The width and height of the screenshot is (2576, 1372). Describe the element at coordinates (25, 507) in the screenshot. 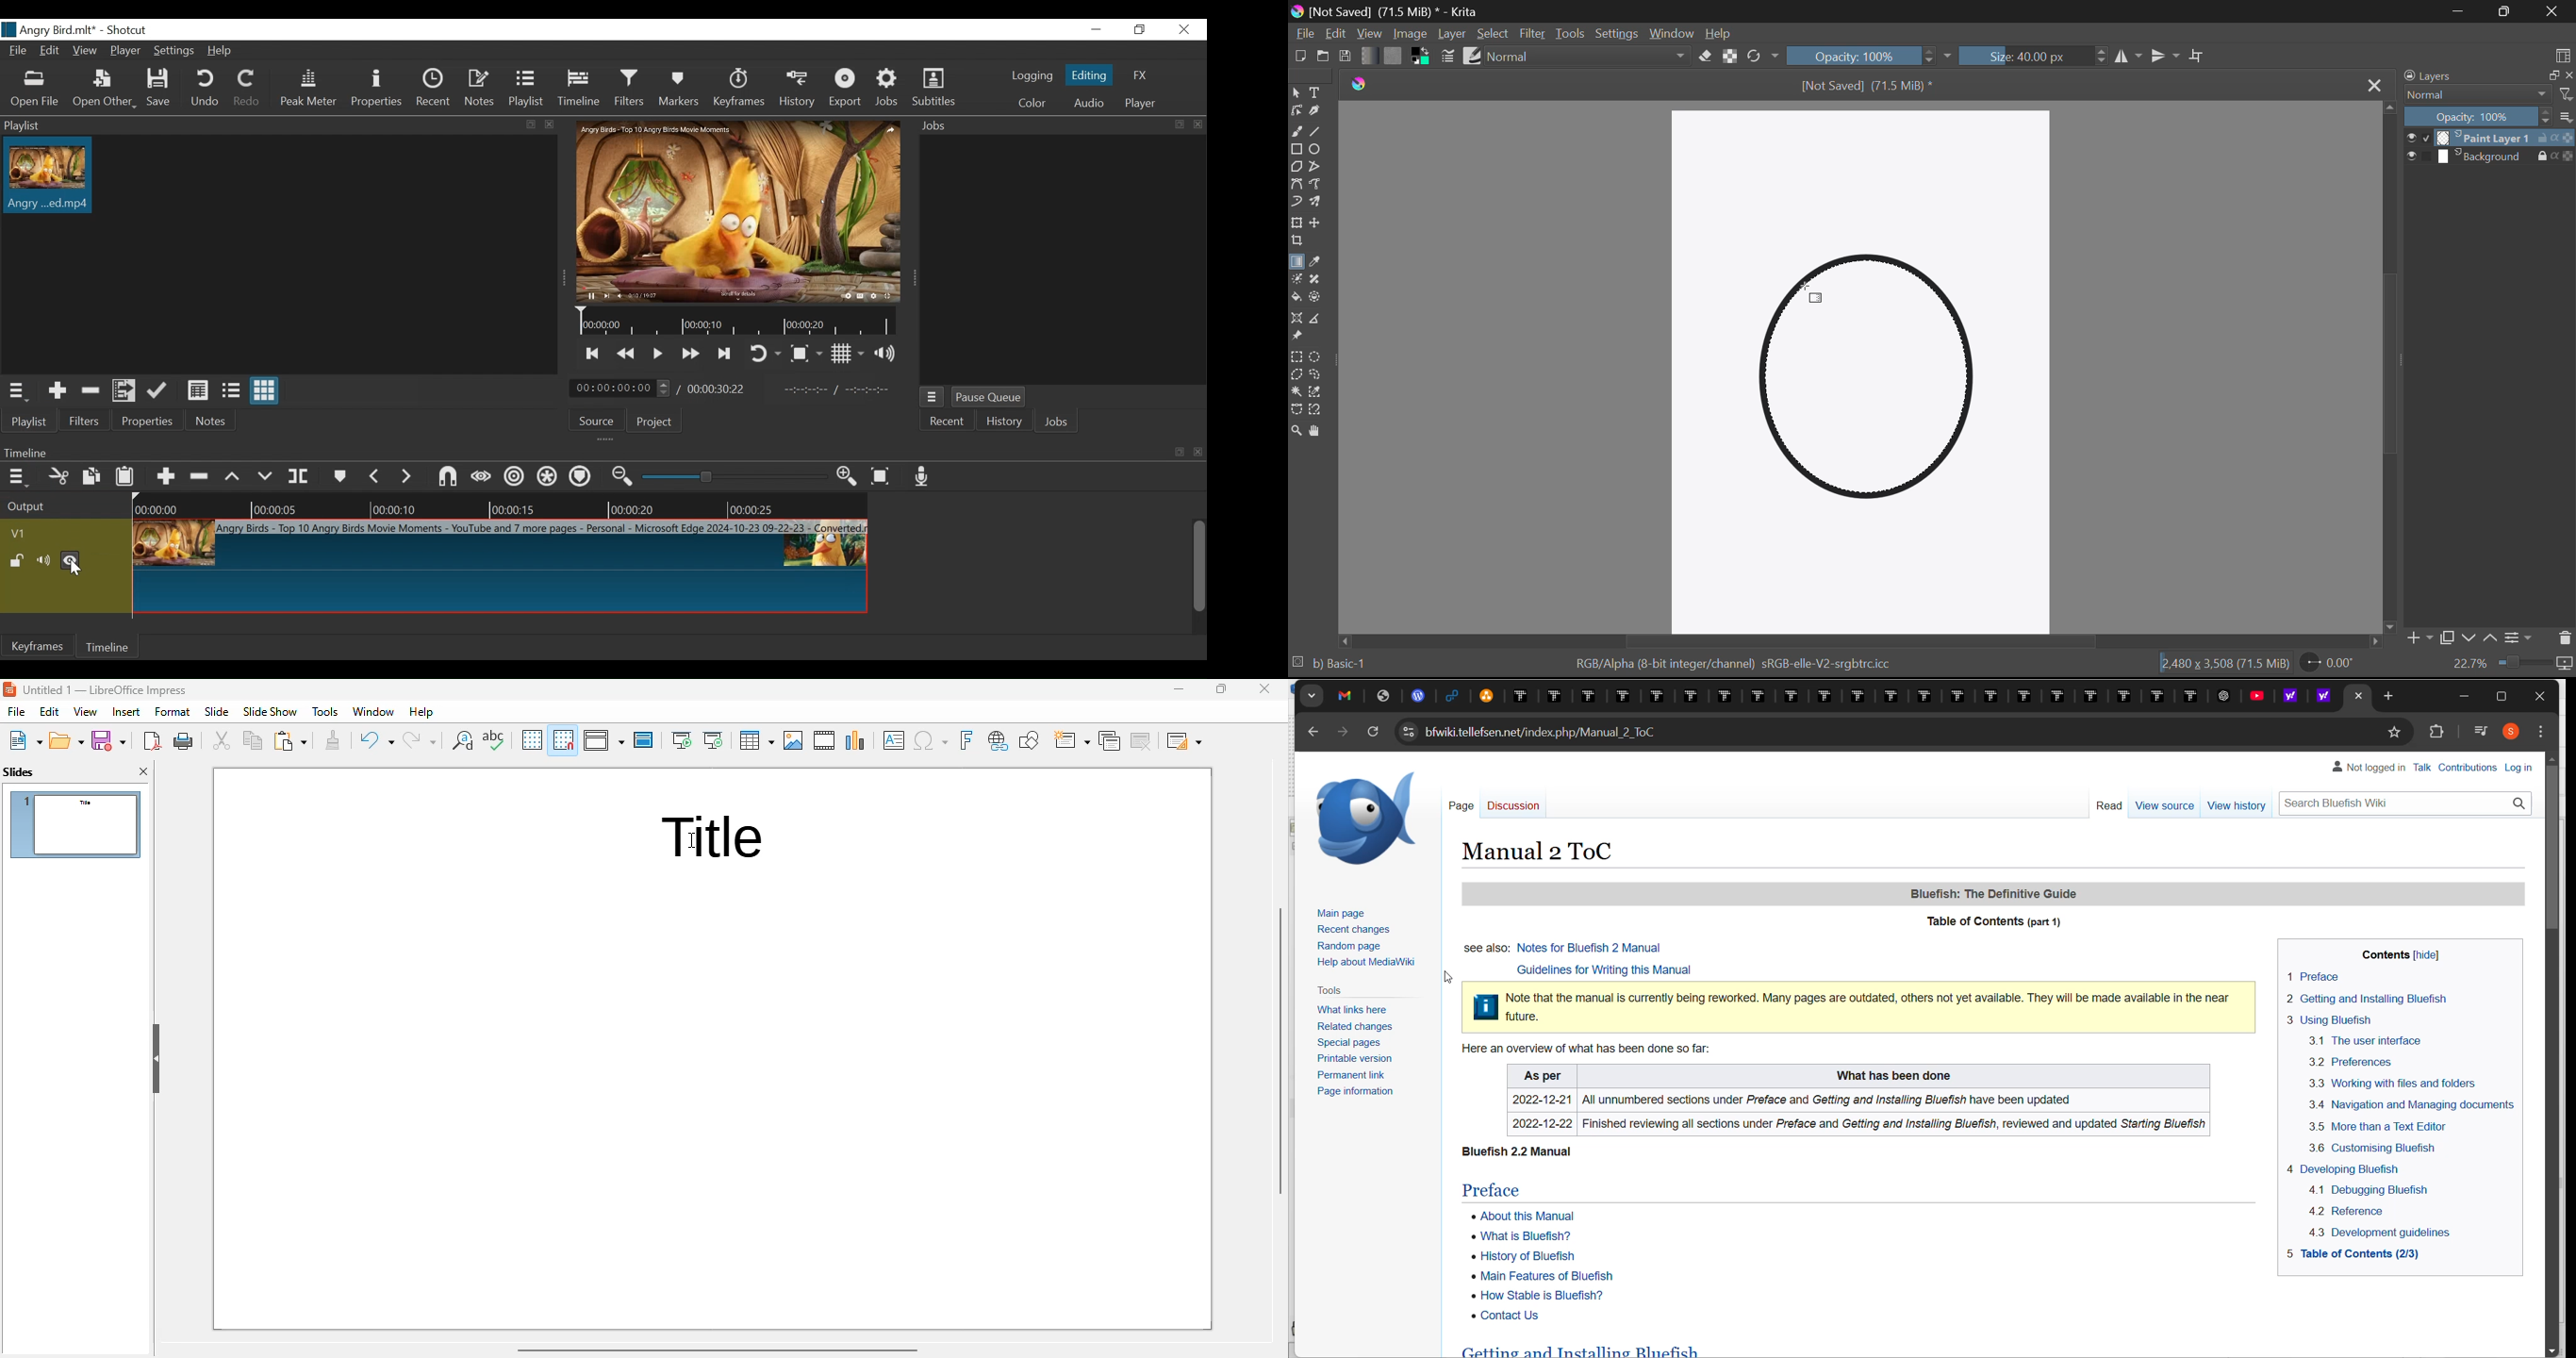

I see `Output` at that location.